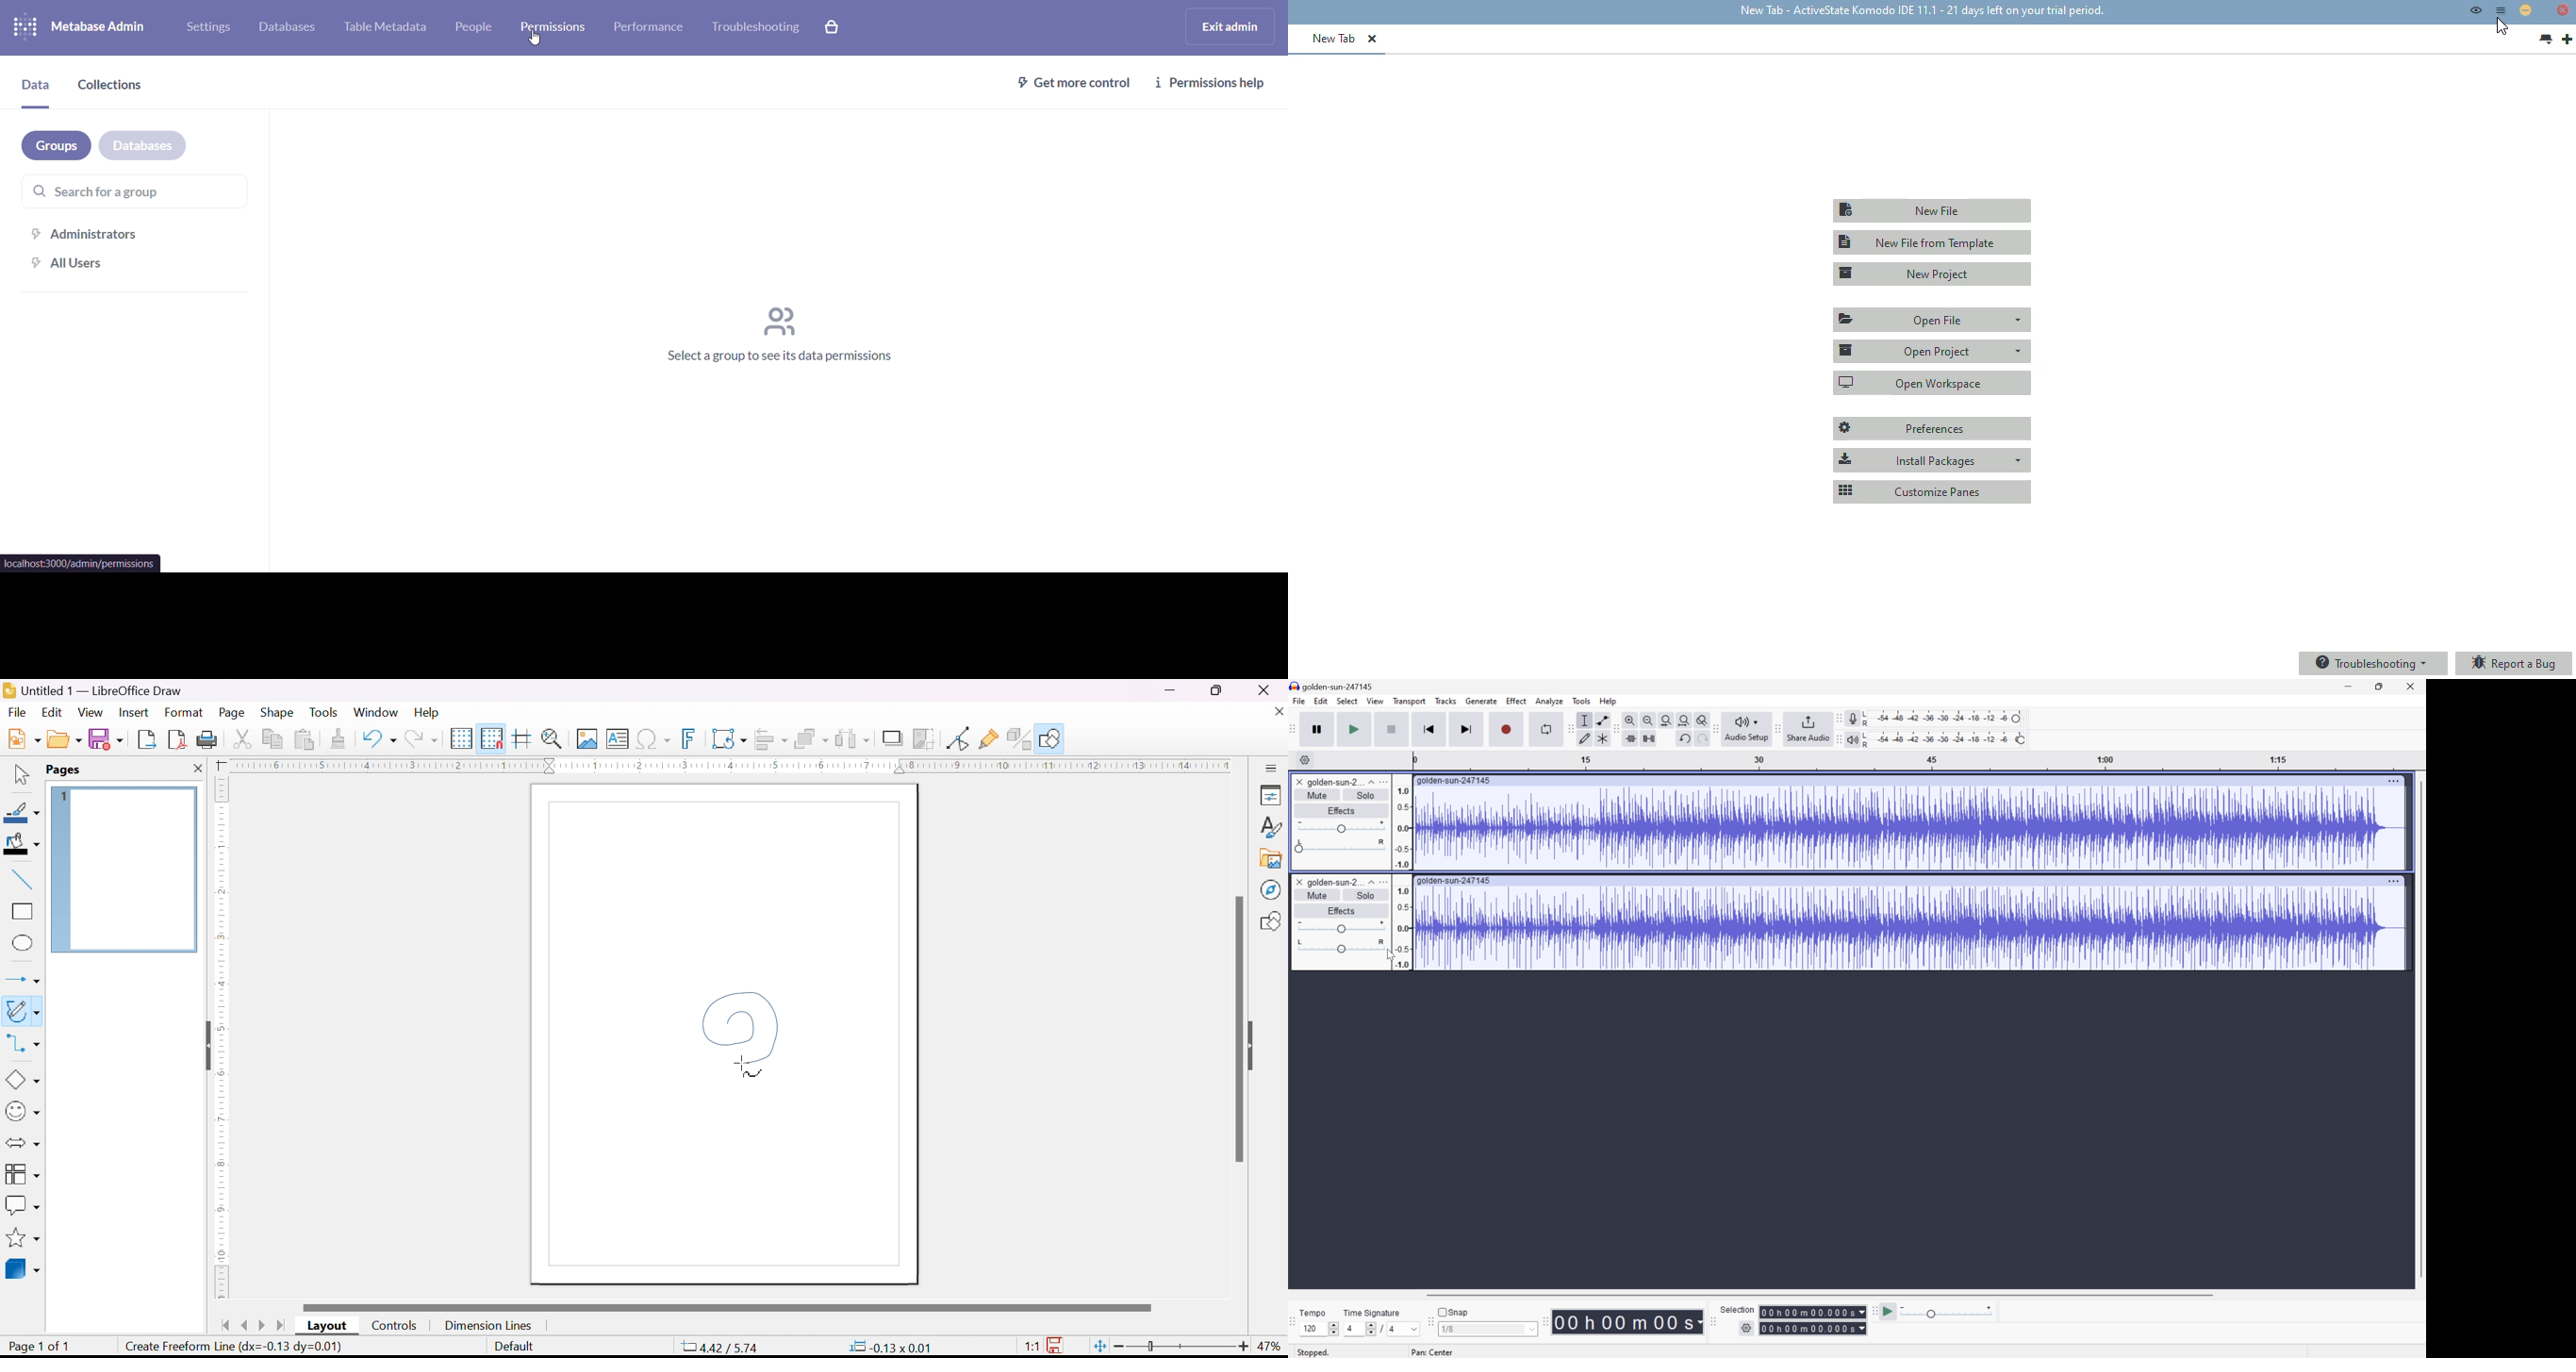 The height and width of the screenshot is (1372, 2576). What do you see at coordinates (419, 739) in the screenshot?
I see `redo` at bounding box center [419, 739].